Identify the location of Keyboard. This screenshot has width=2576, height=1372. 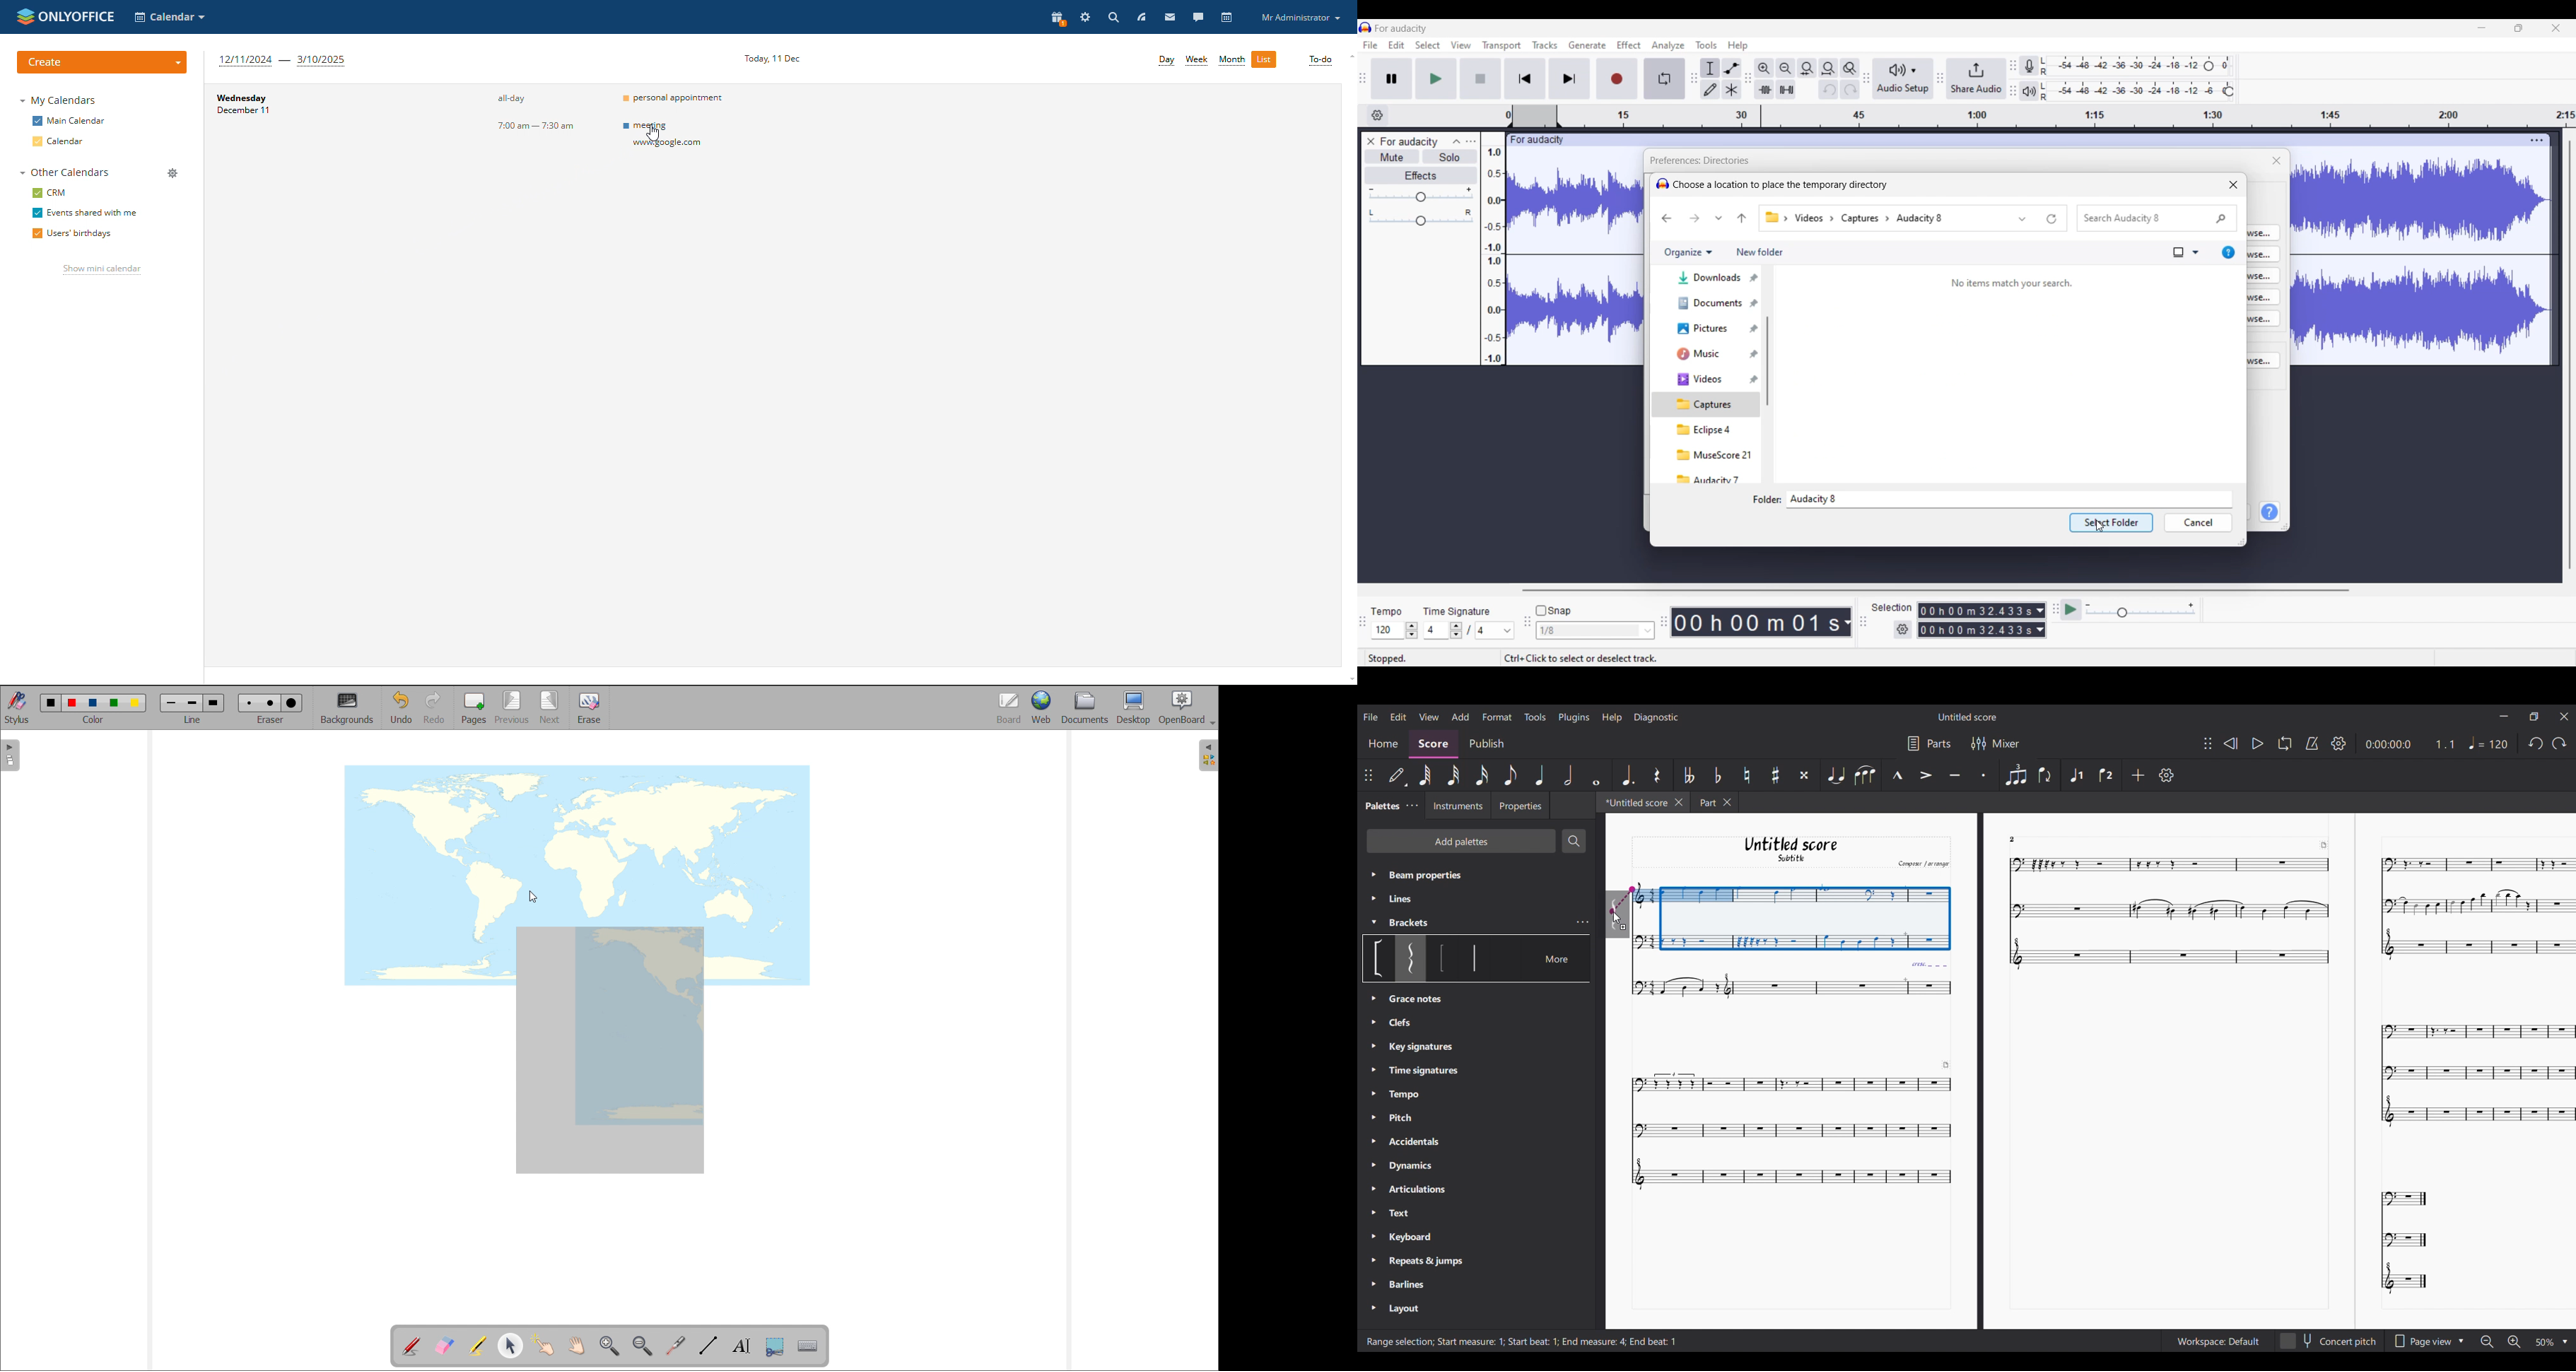
(1420, 1238).